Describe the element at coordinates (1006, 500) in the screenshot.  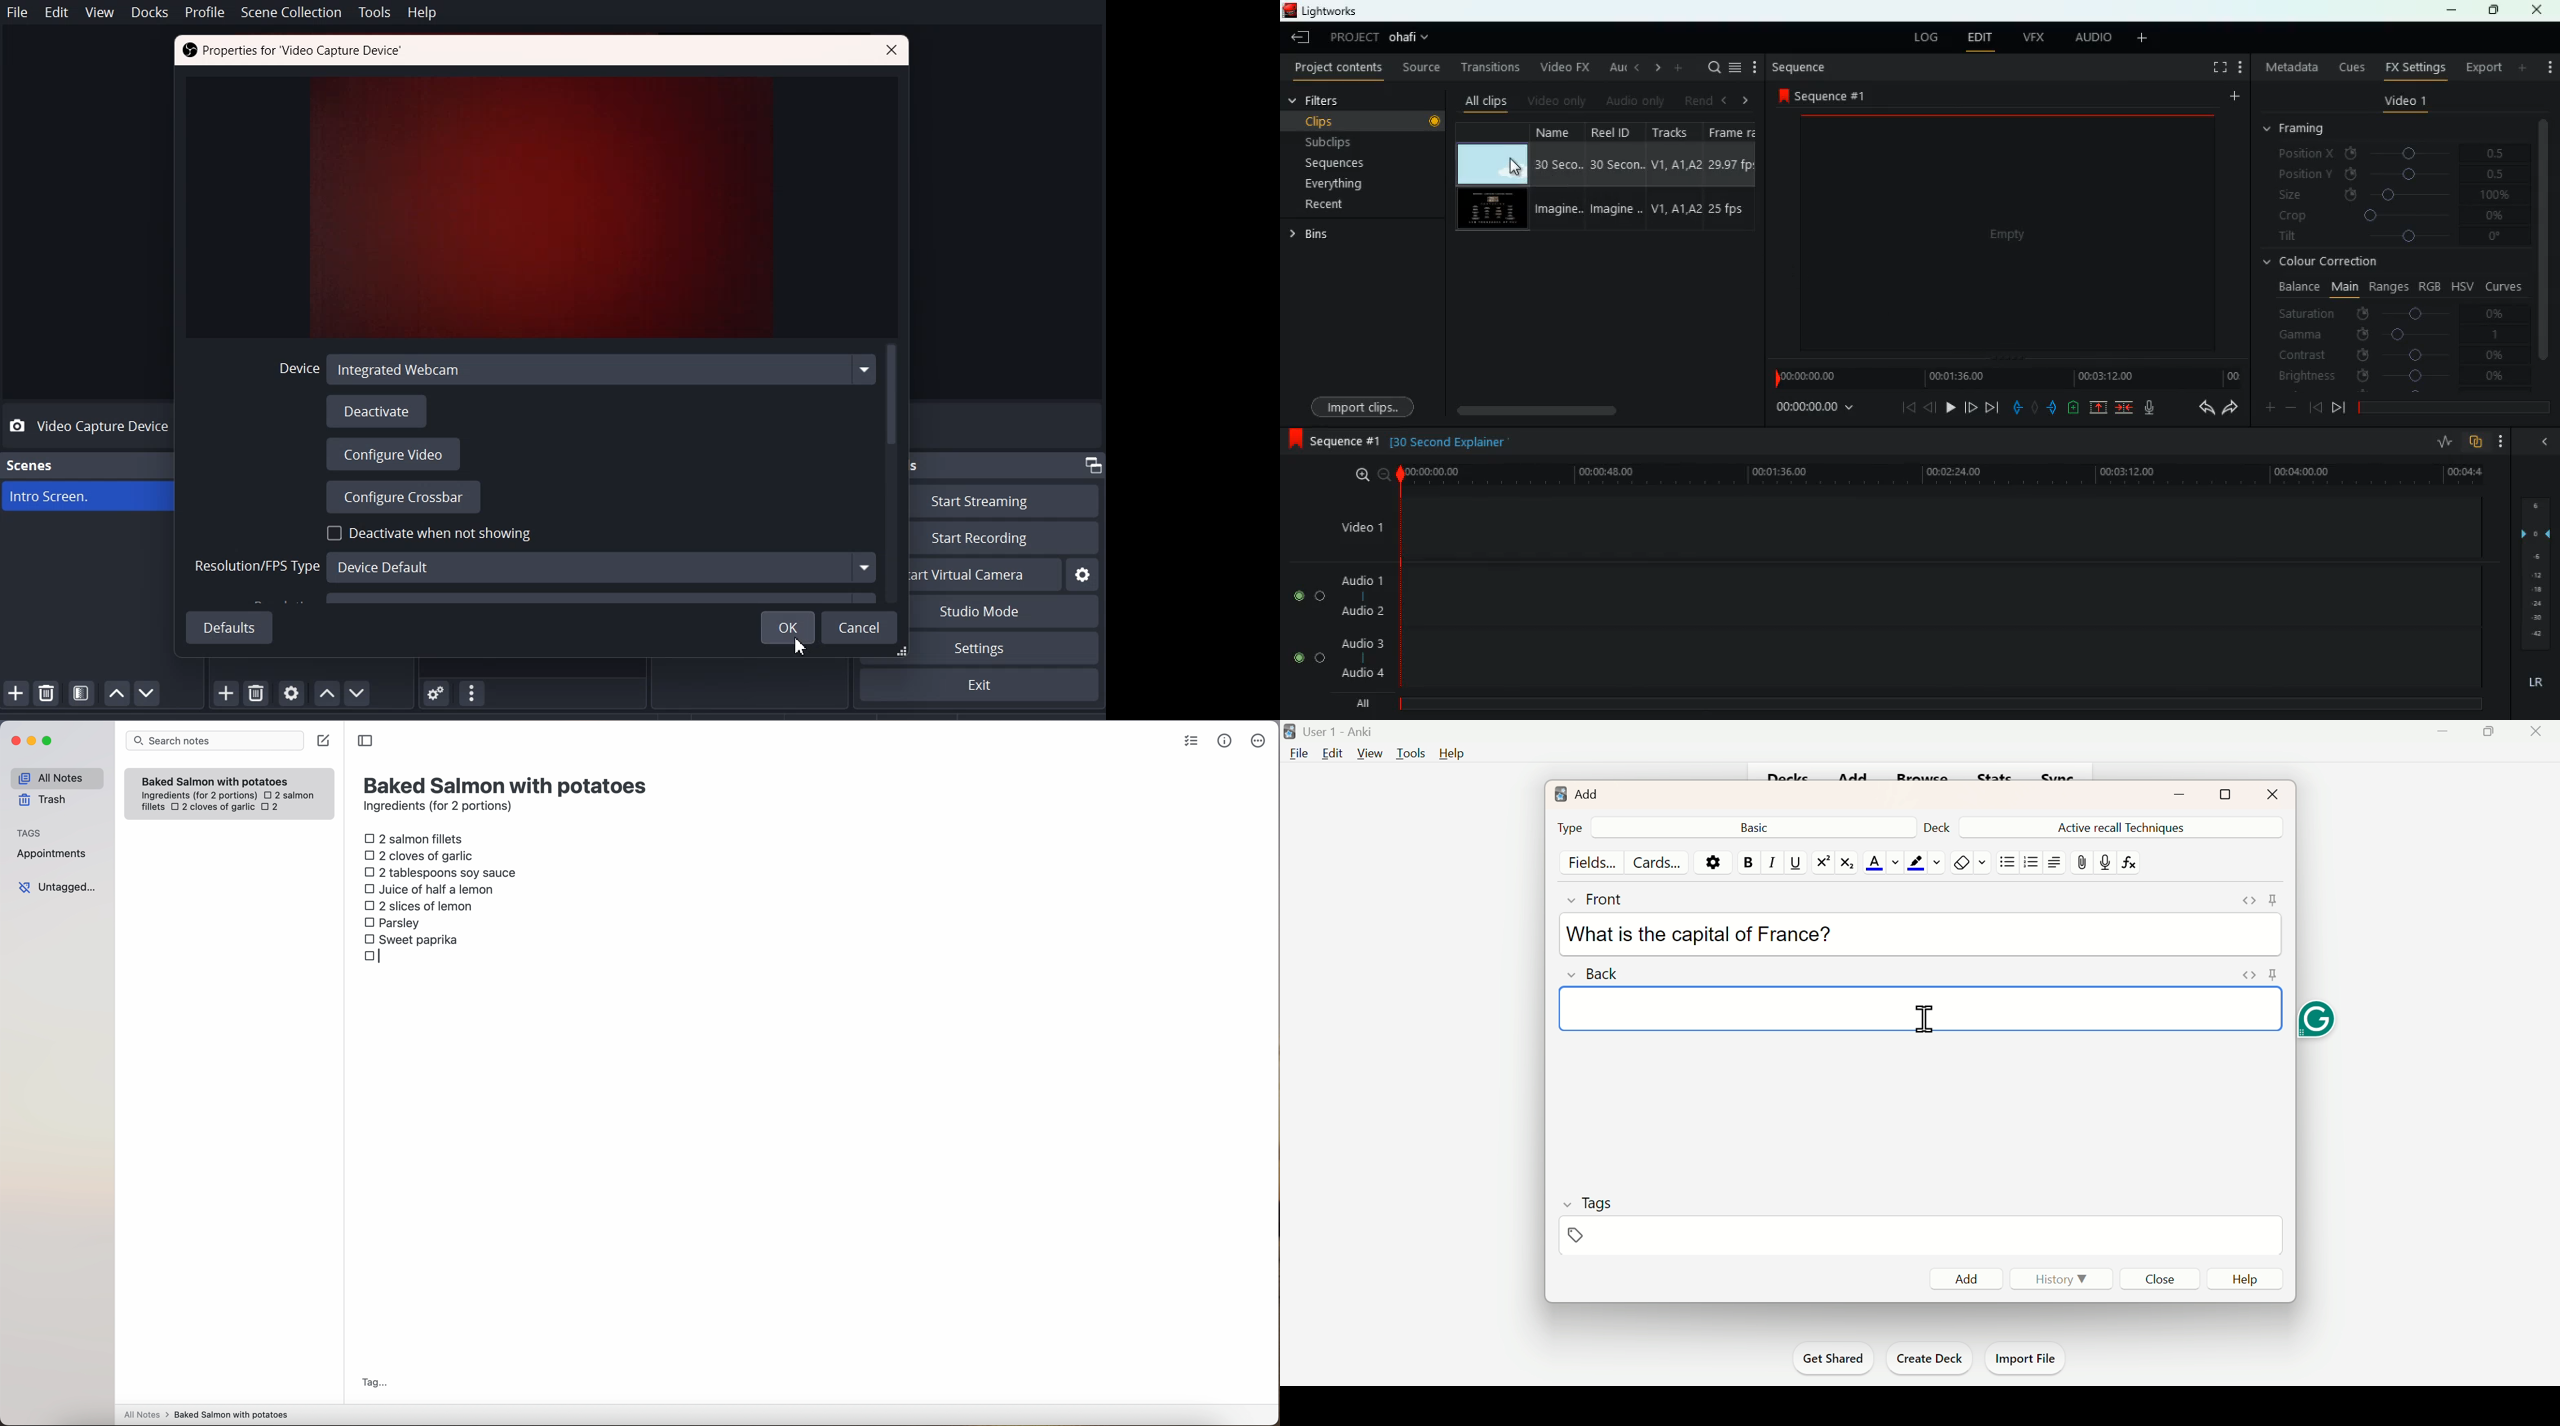
I see `Start Streaming` at that location.